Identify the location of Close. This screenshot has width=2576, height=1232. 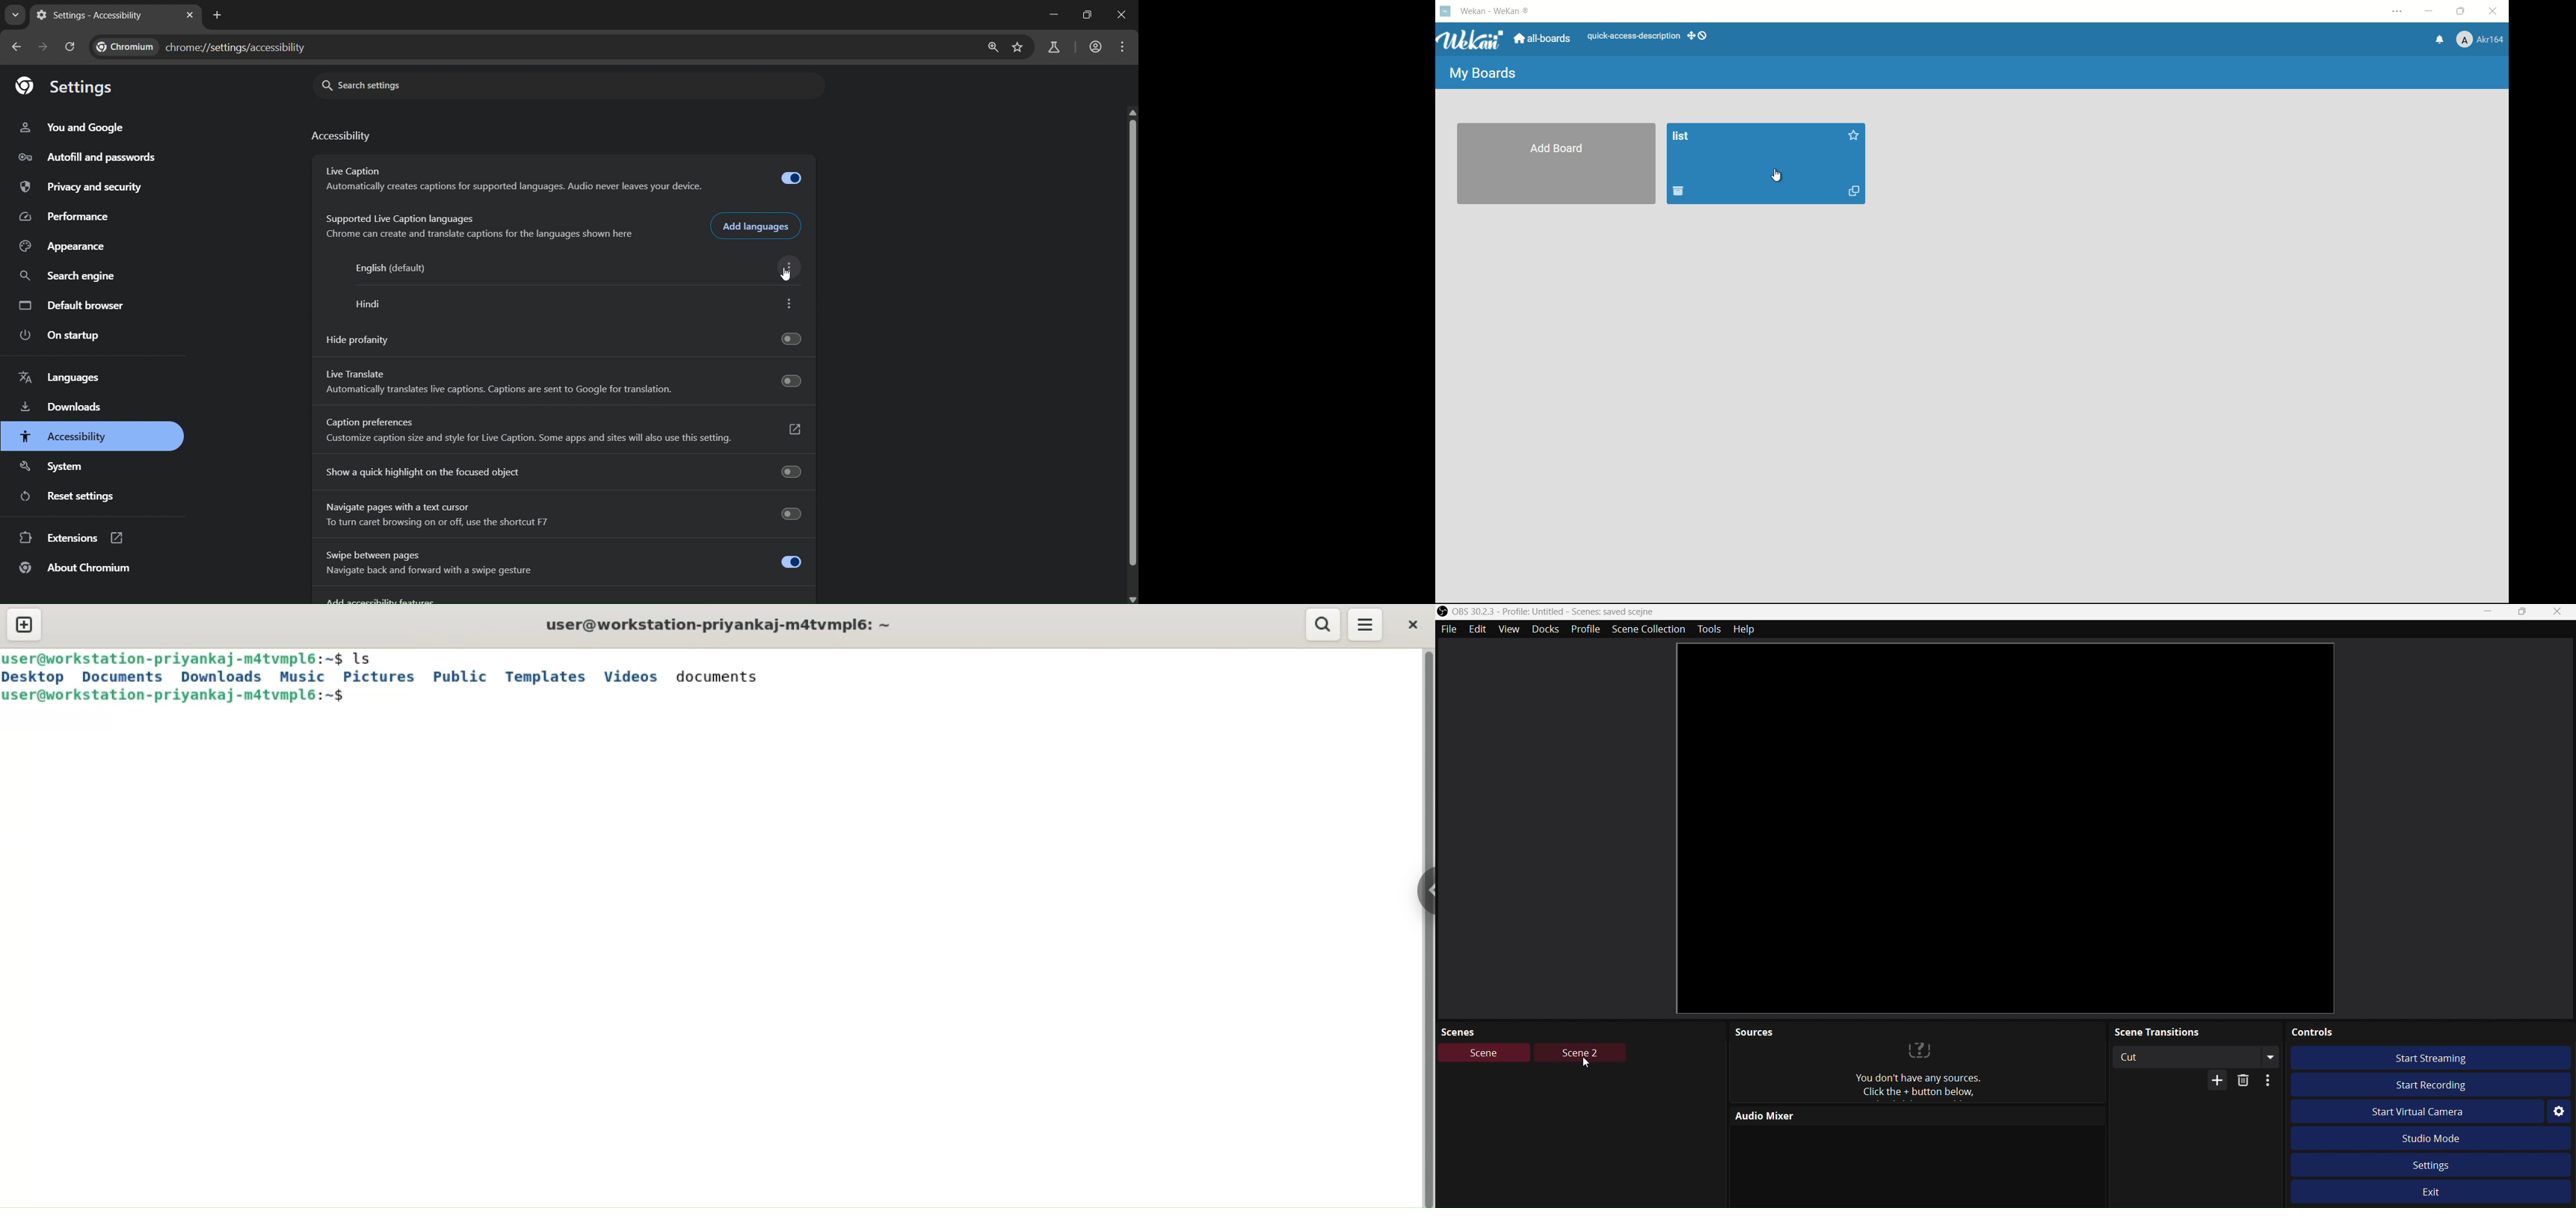
(2560, 612).